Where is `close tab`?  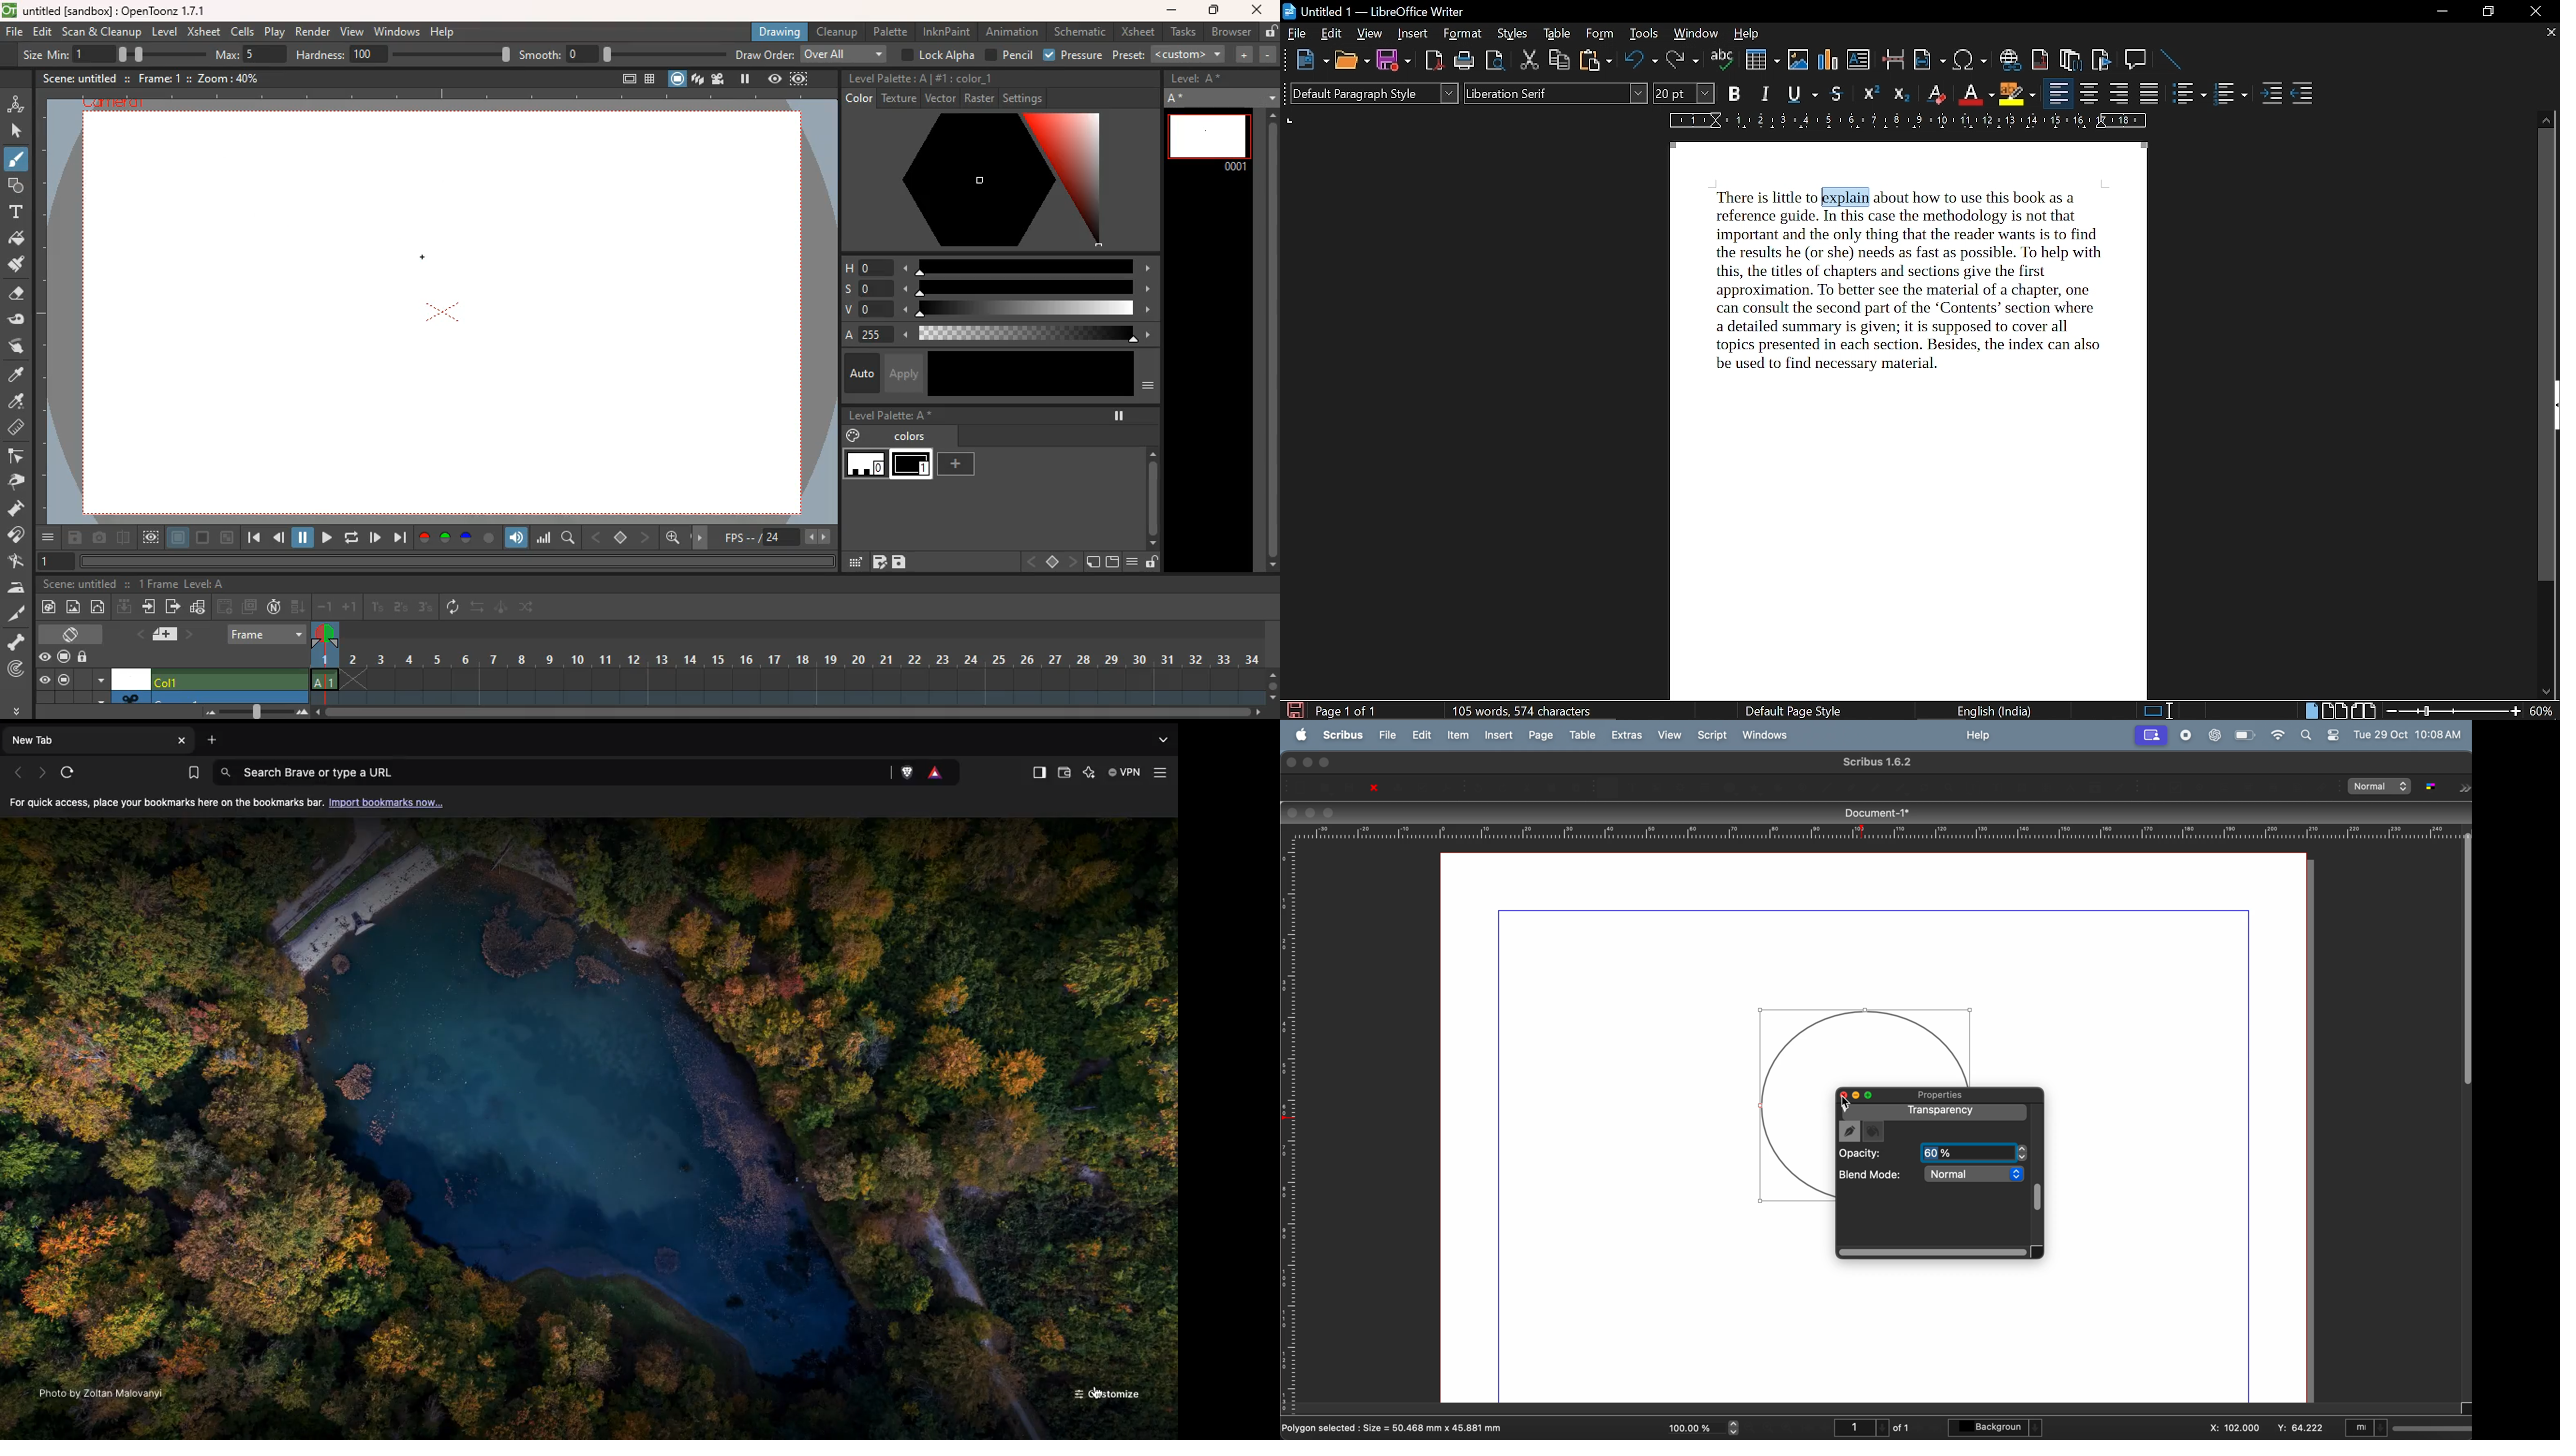
close tab is located at coordinates (2549, 34).